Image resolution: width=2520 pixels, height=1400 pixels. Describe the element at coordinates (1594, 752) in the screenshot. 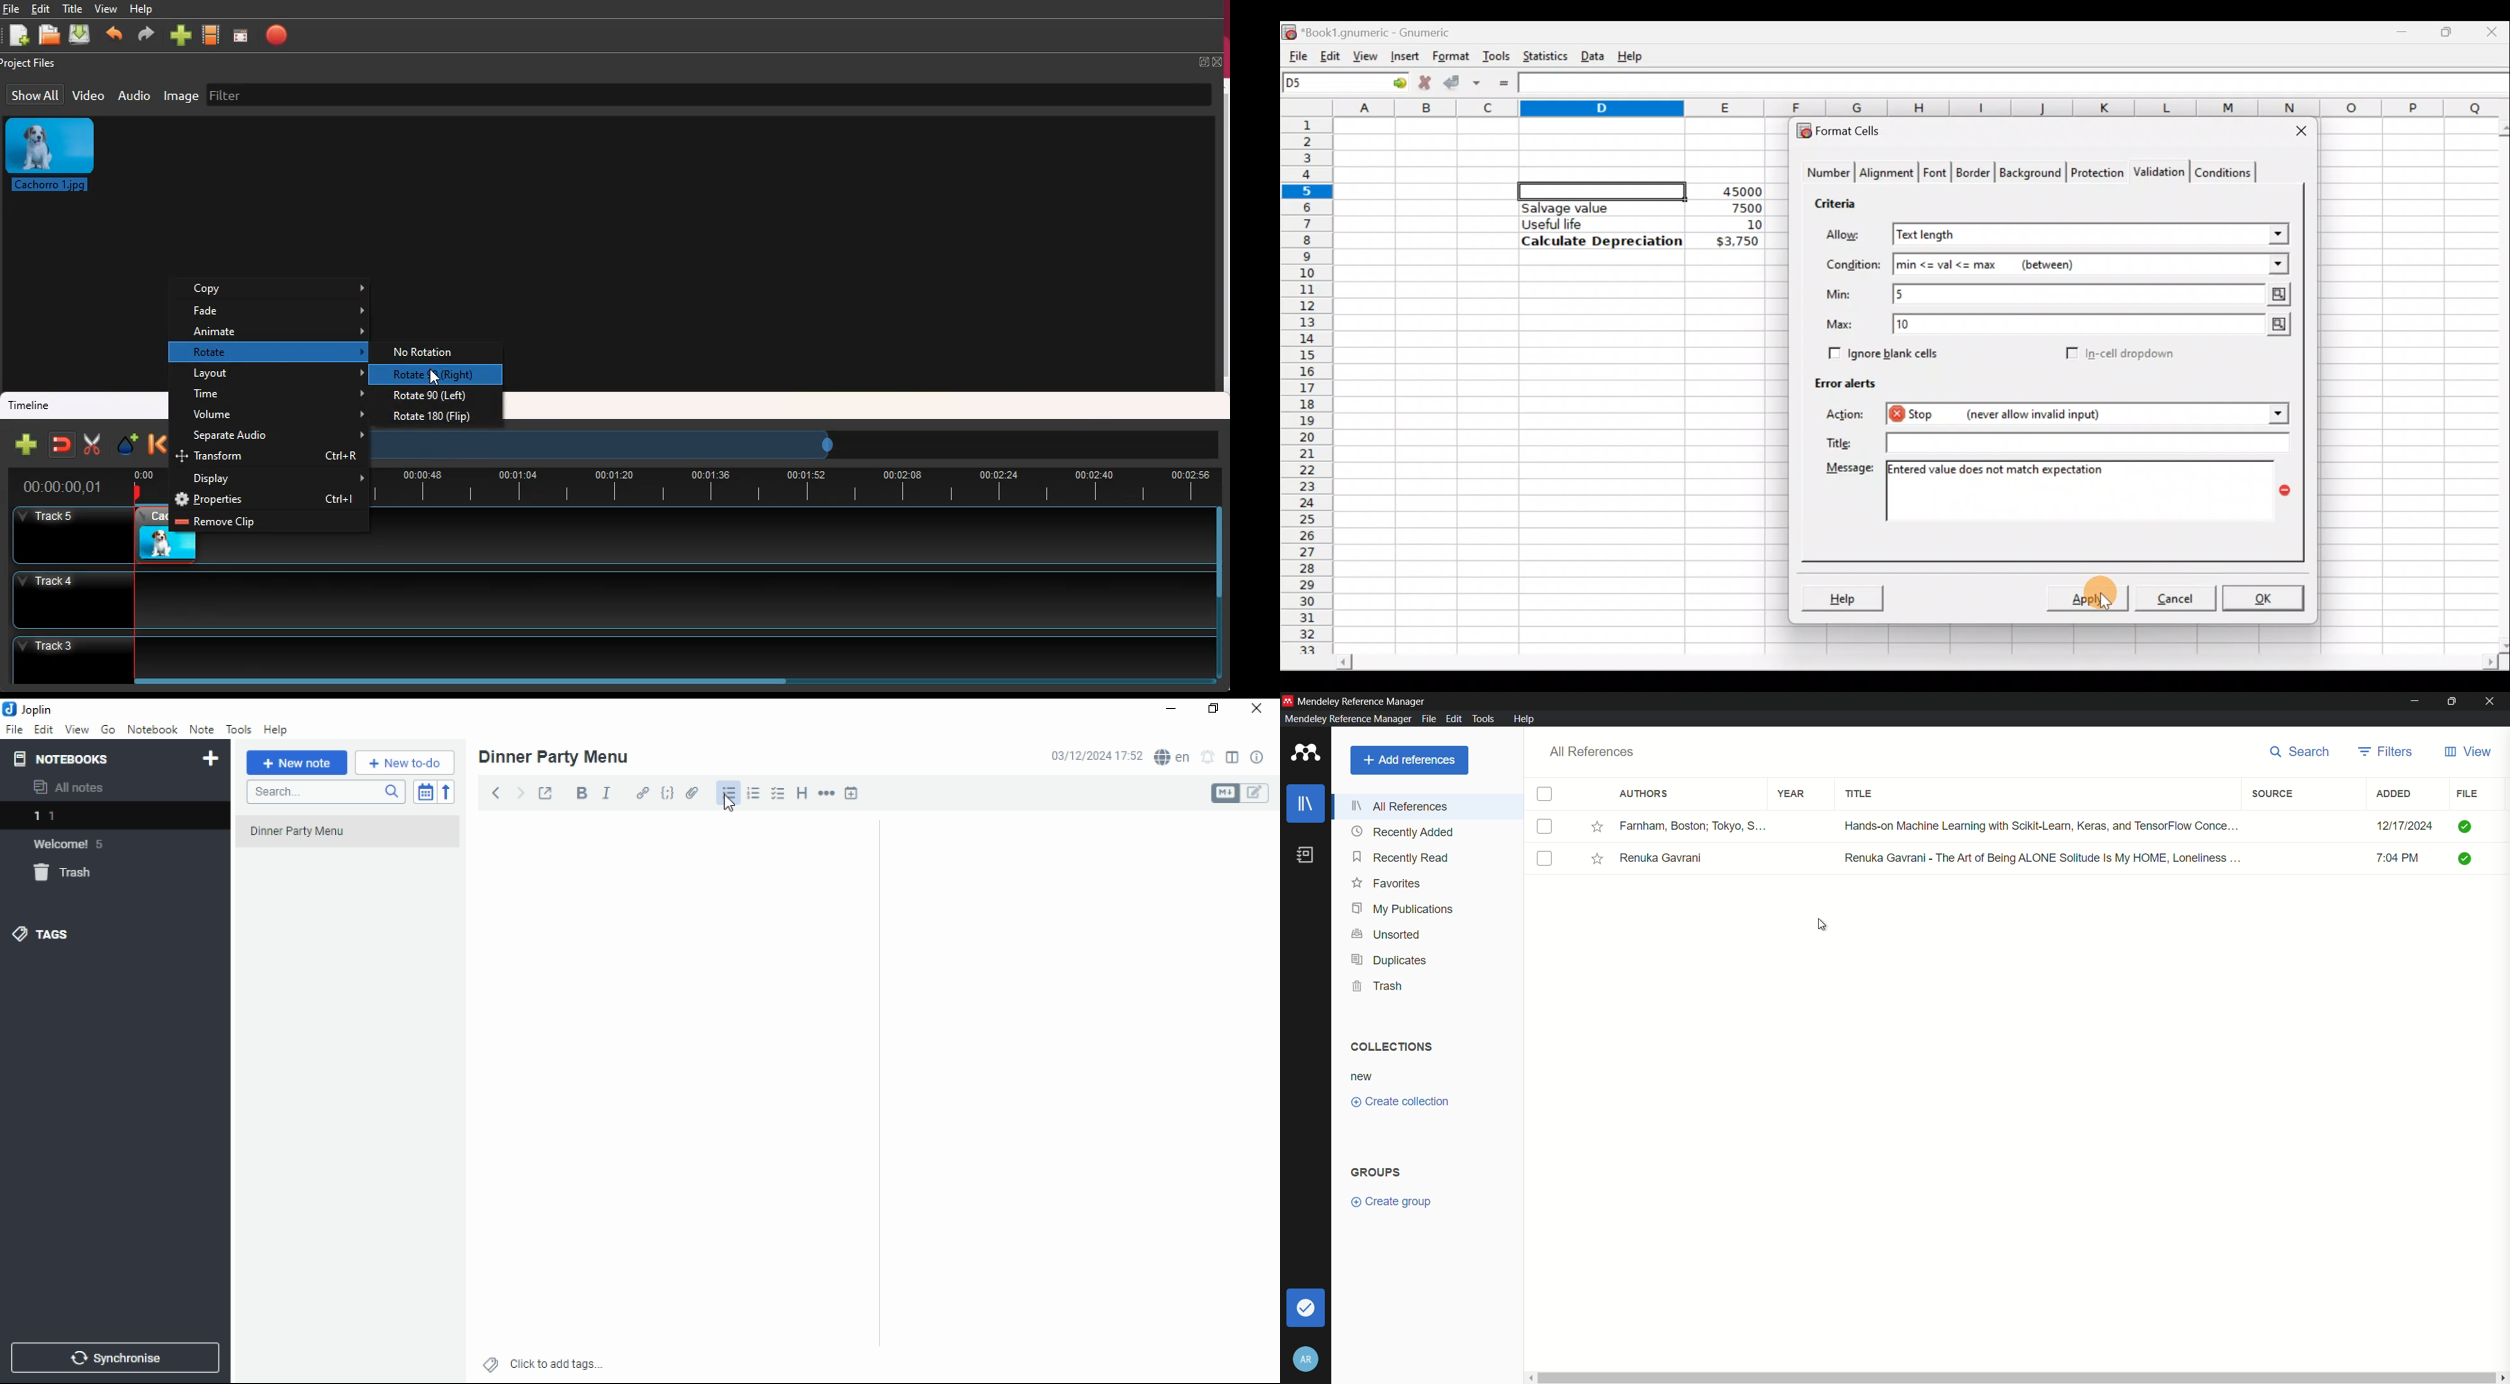

I see `all references` at that location.